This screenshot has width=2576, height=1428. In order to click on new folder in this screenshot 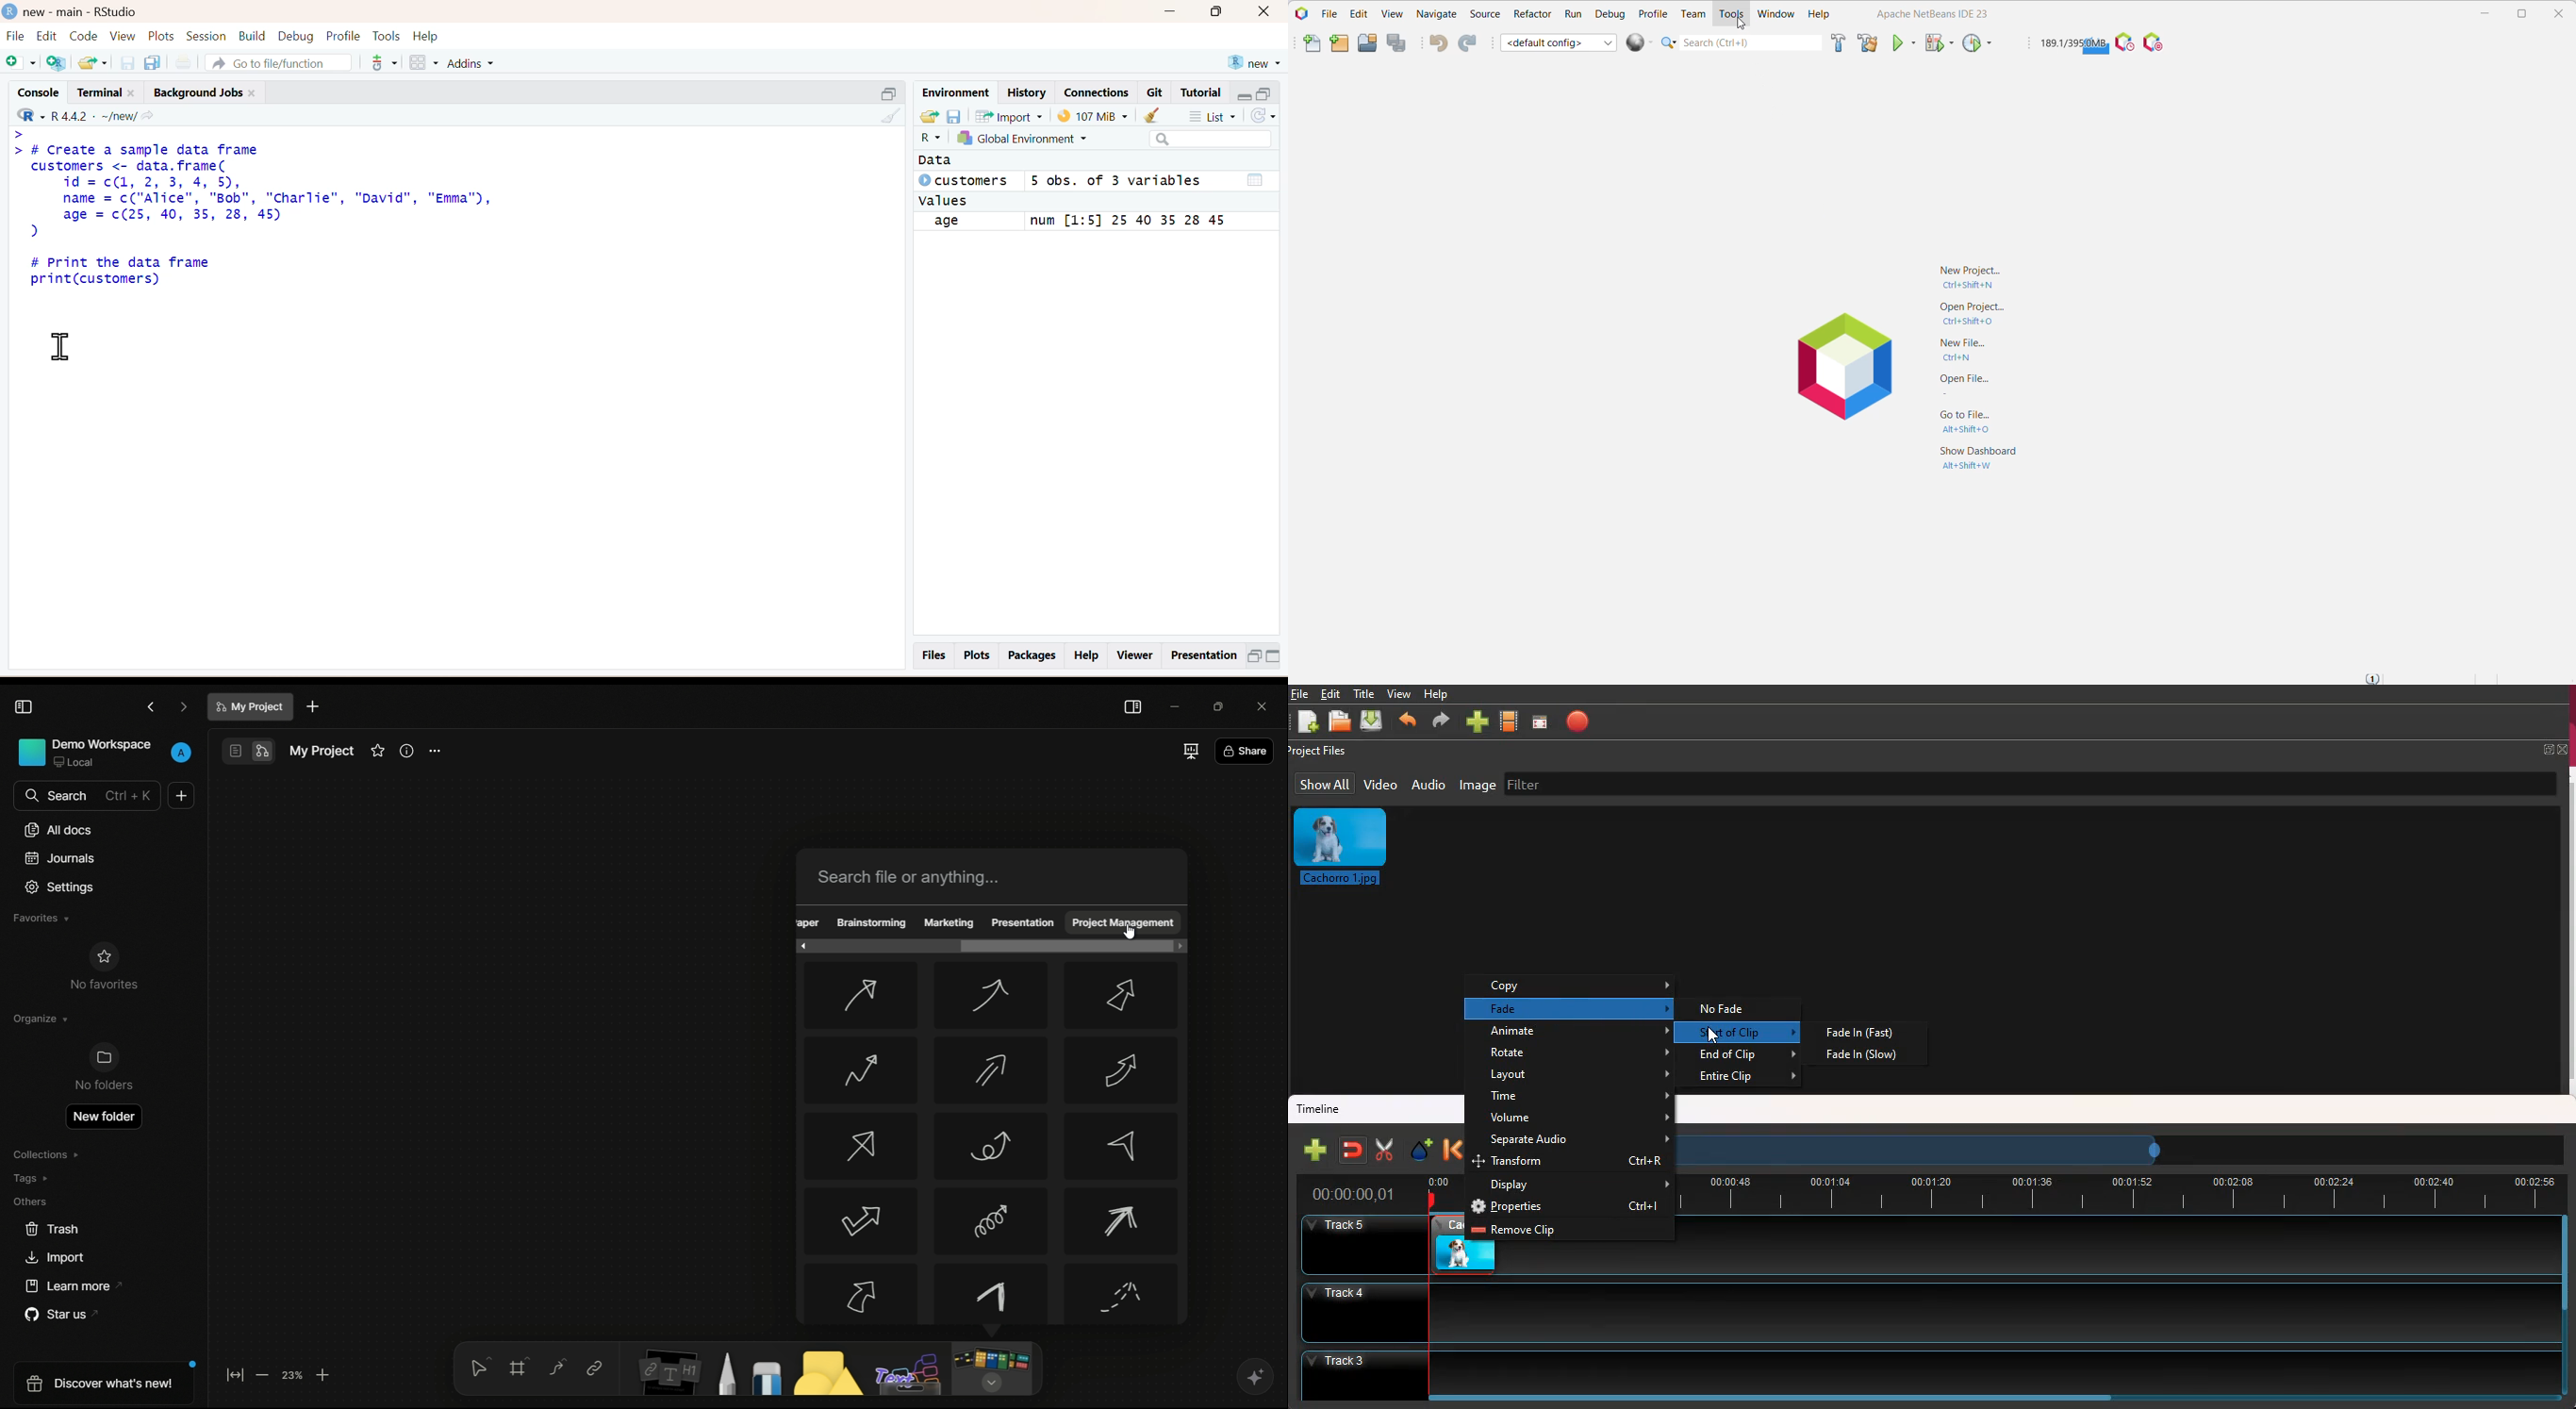, I will do `click(103, 1117)`.